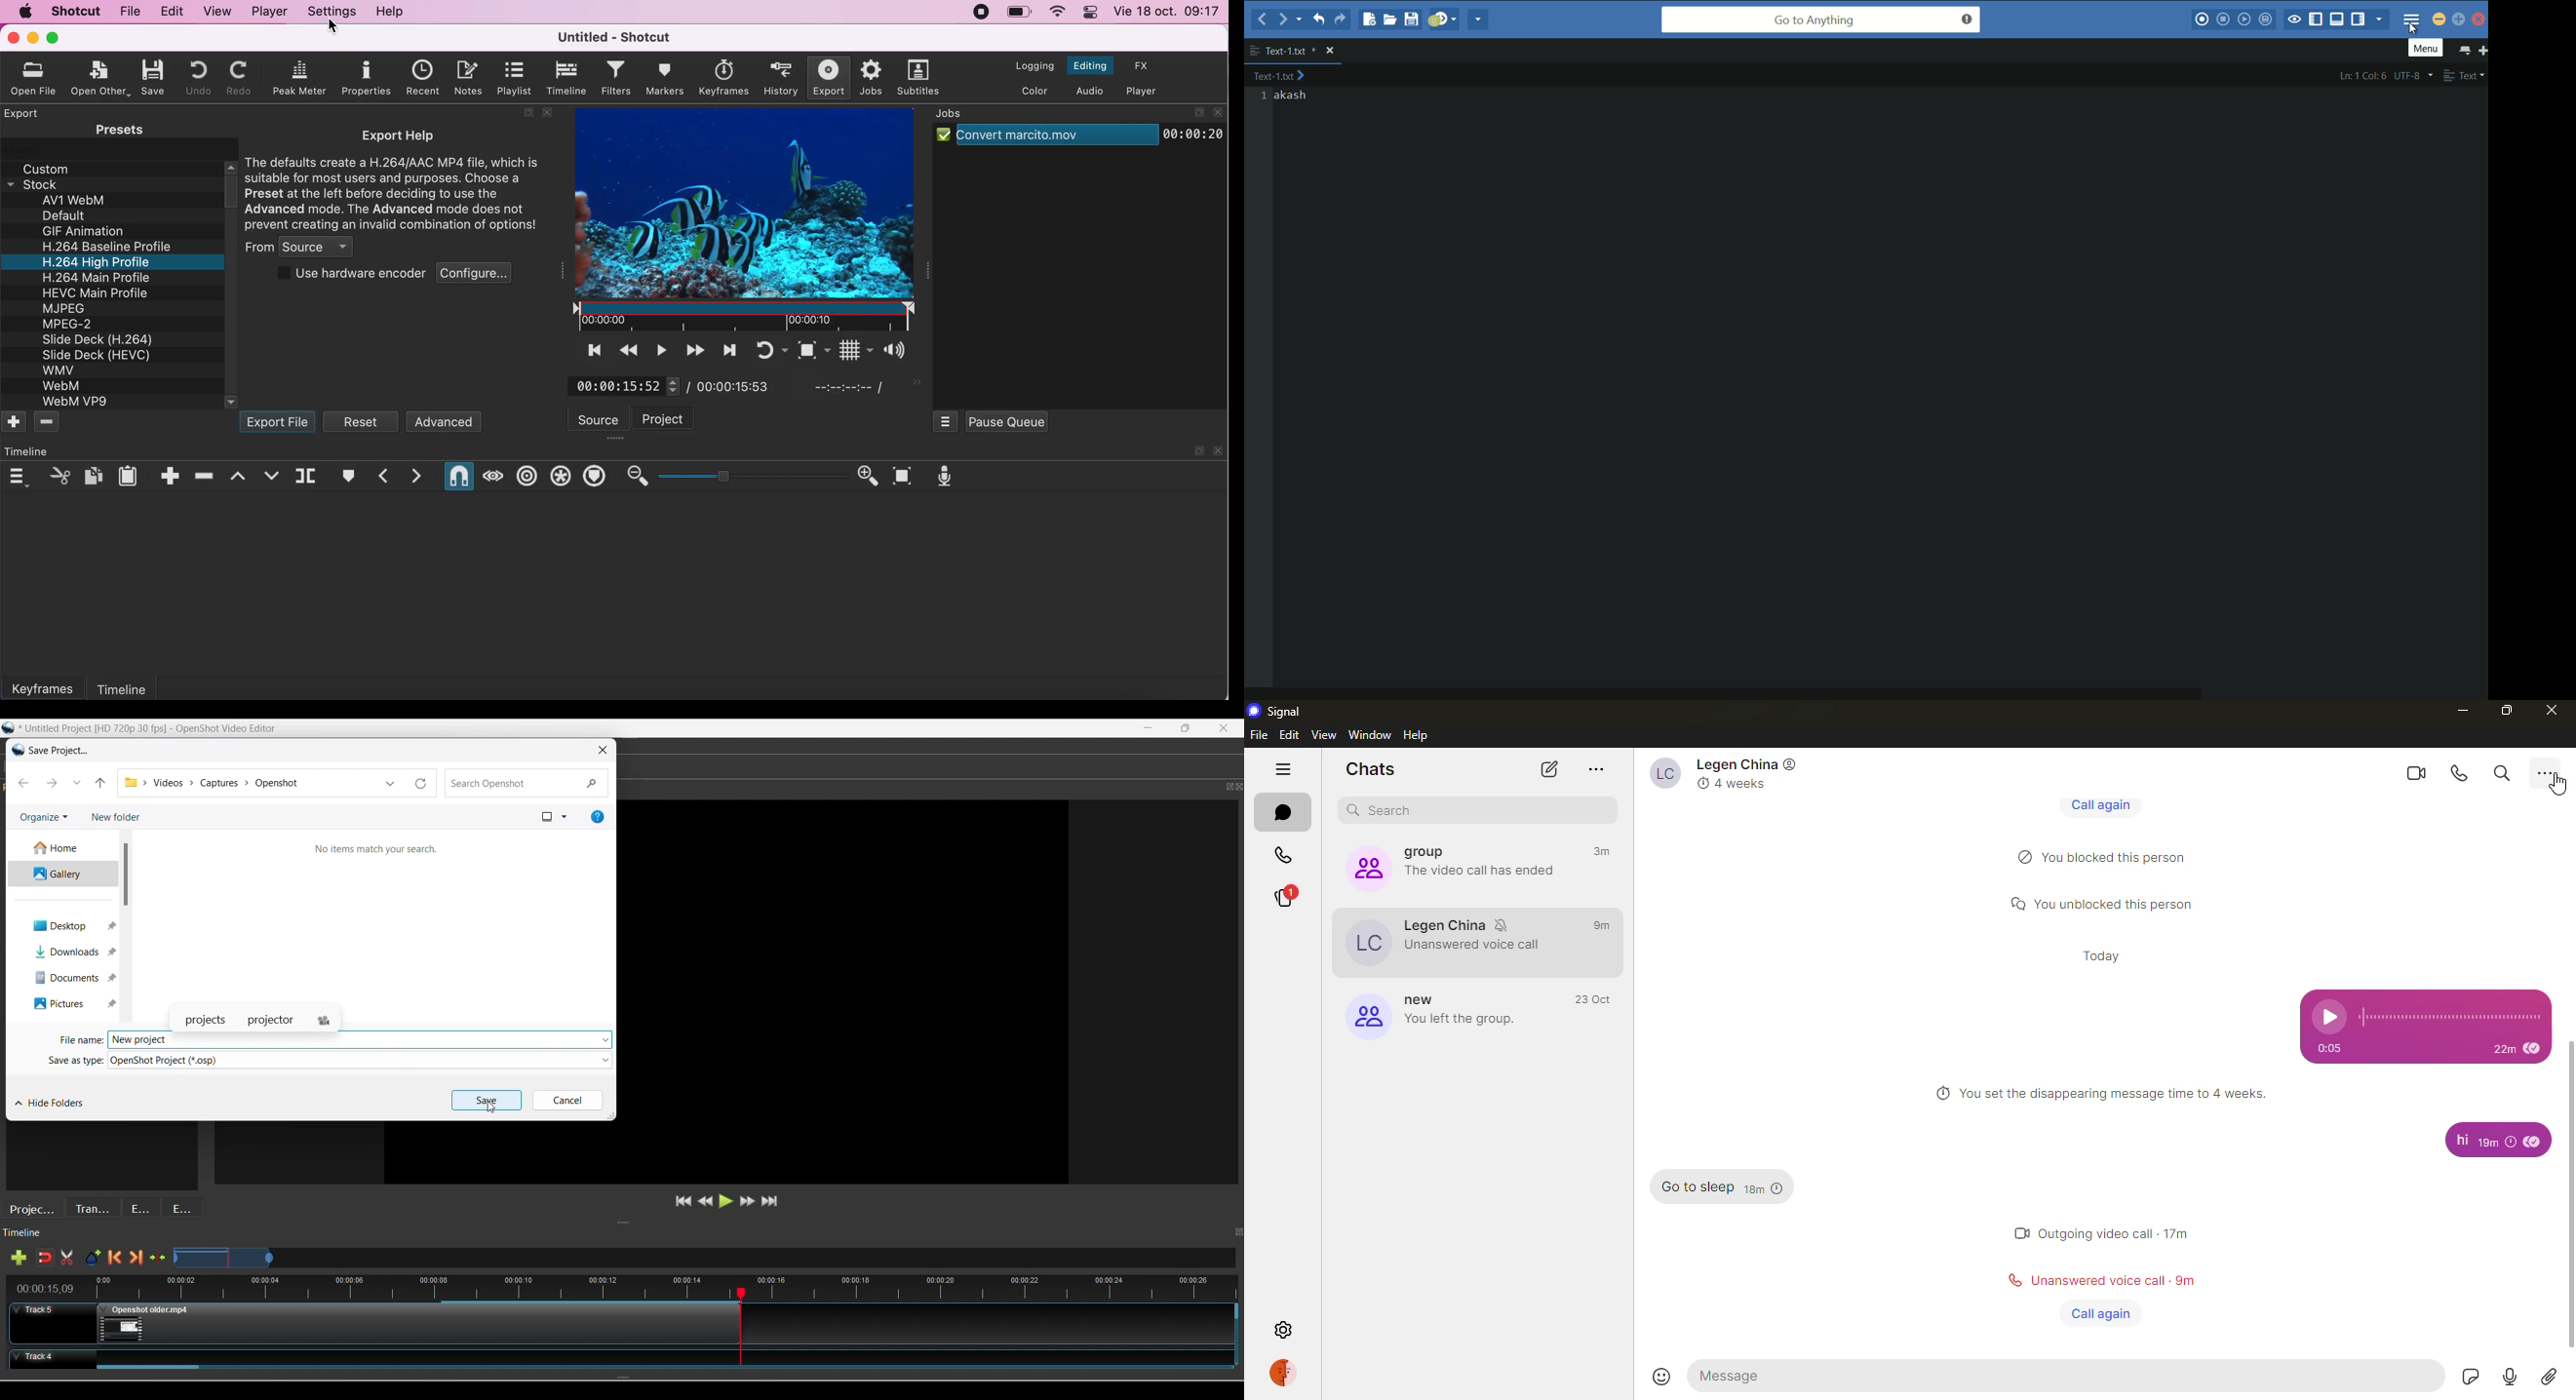 This screenshot has height=1400, width=2576. Describe the element at coordinates (1386, 811) in the screenshot. I see `search` at that location.